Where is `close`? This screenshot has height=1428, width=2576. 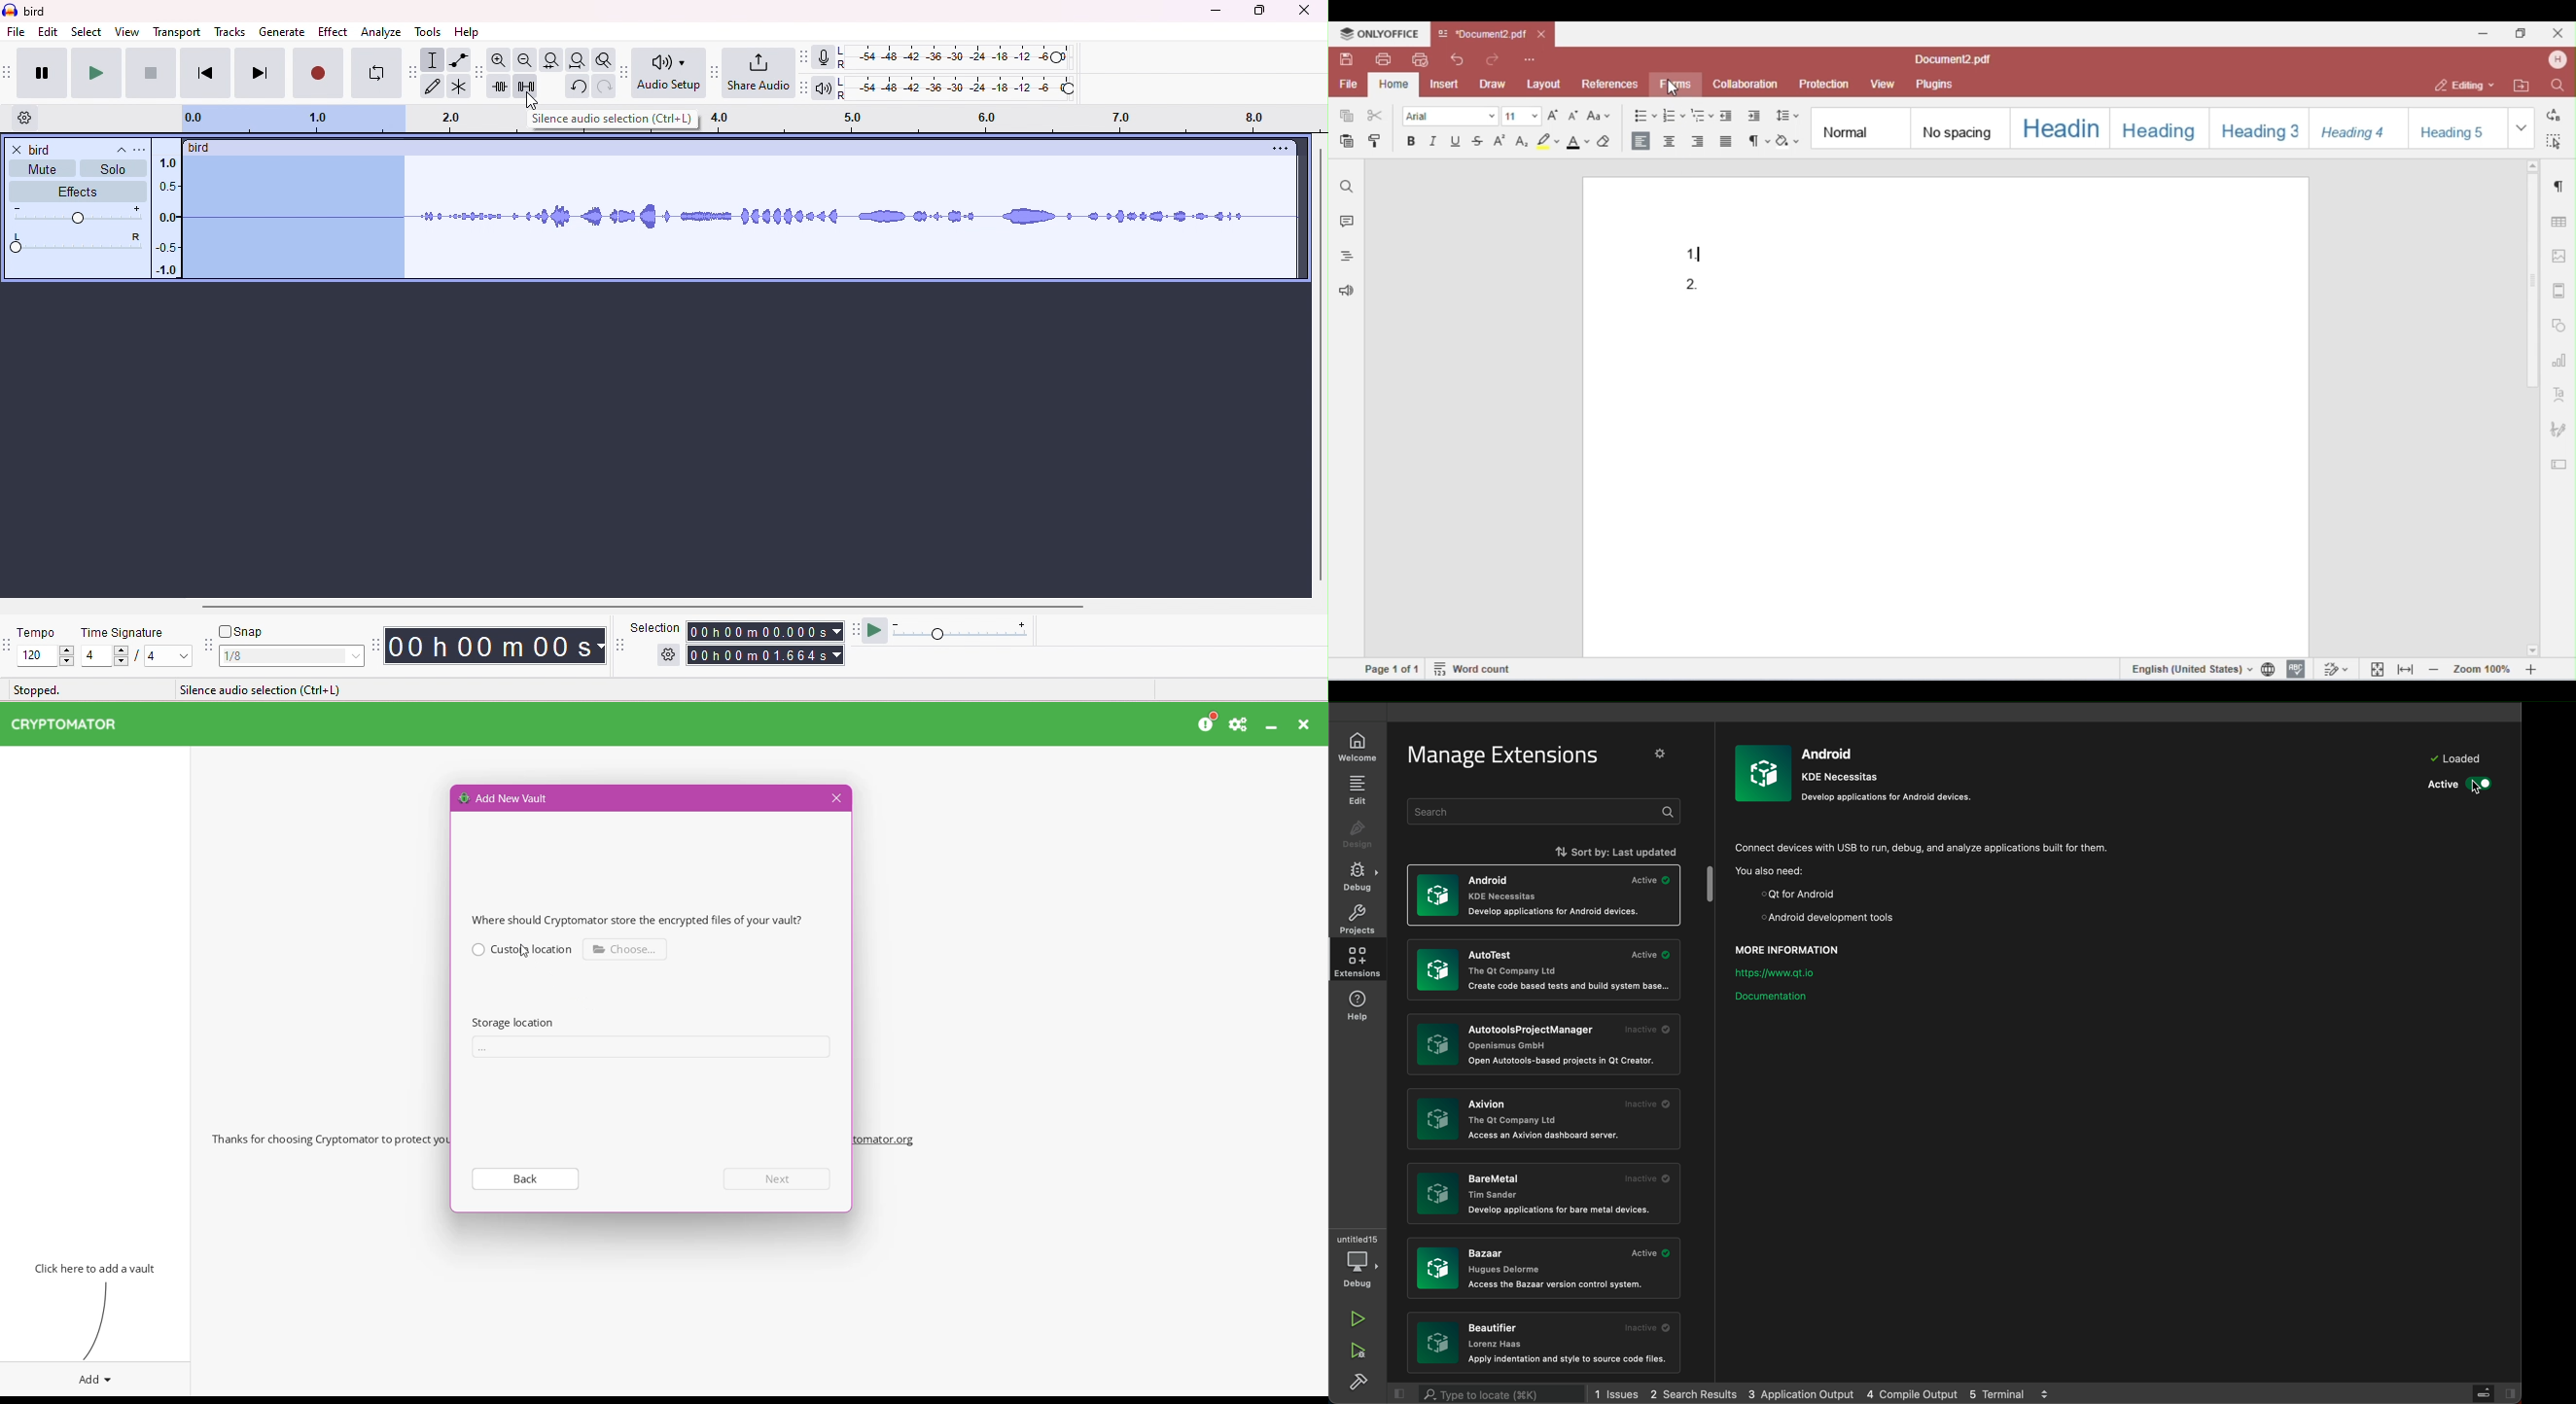 close is located at coordinates (1303, 10).